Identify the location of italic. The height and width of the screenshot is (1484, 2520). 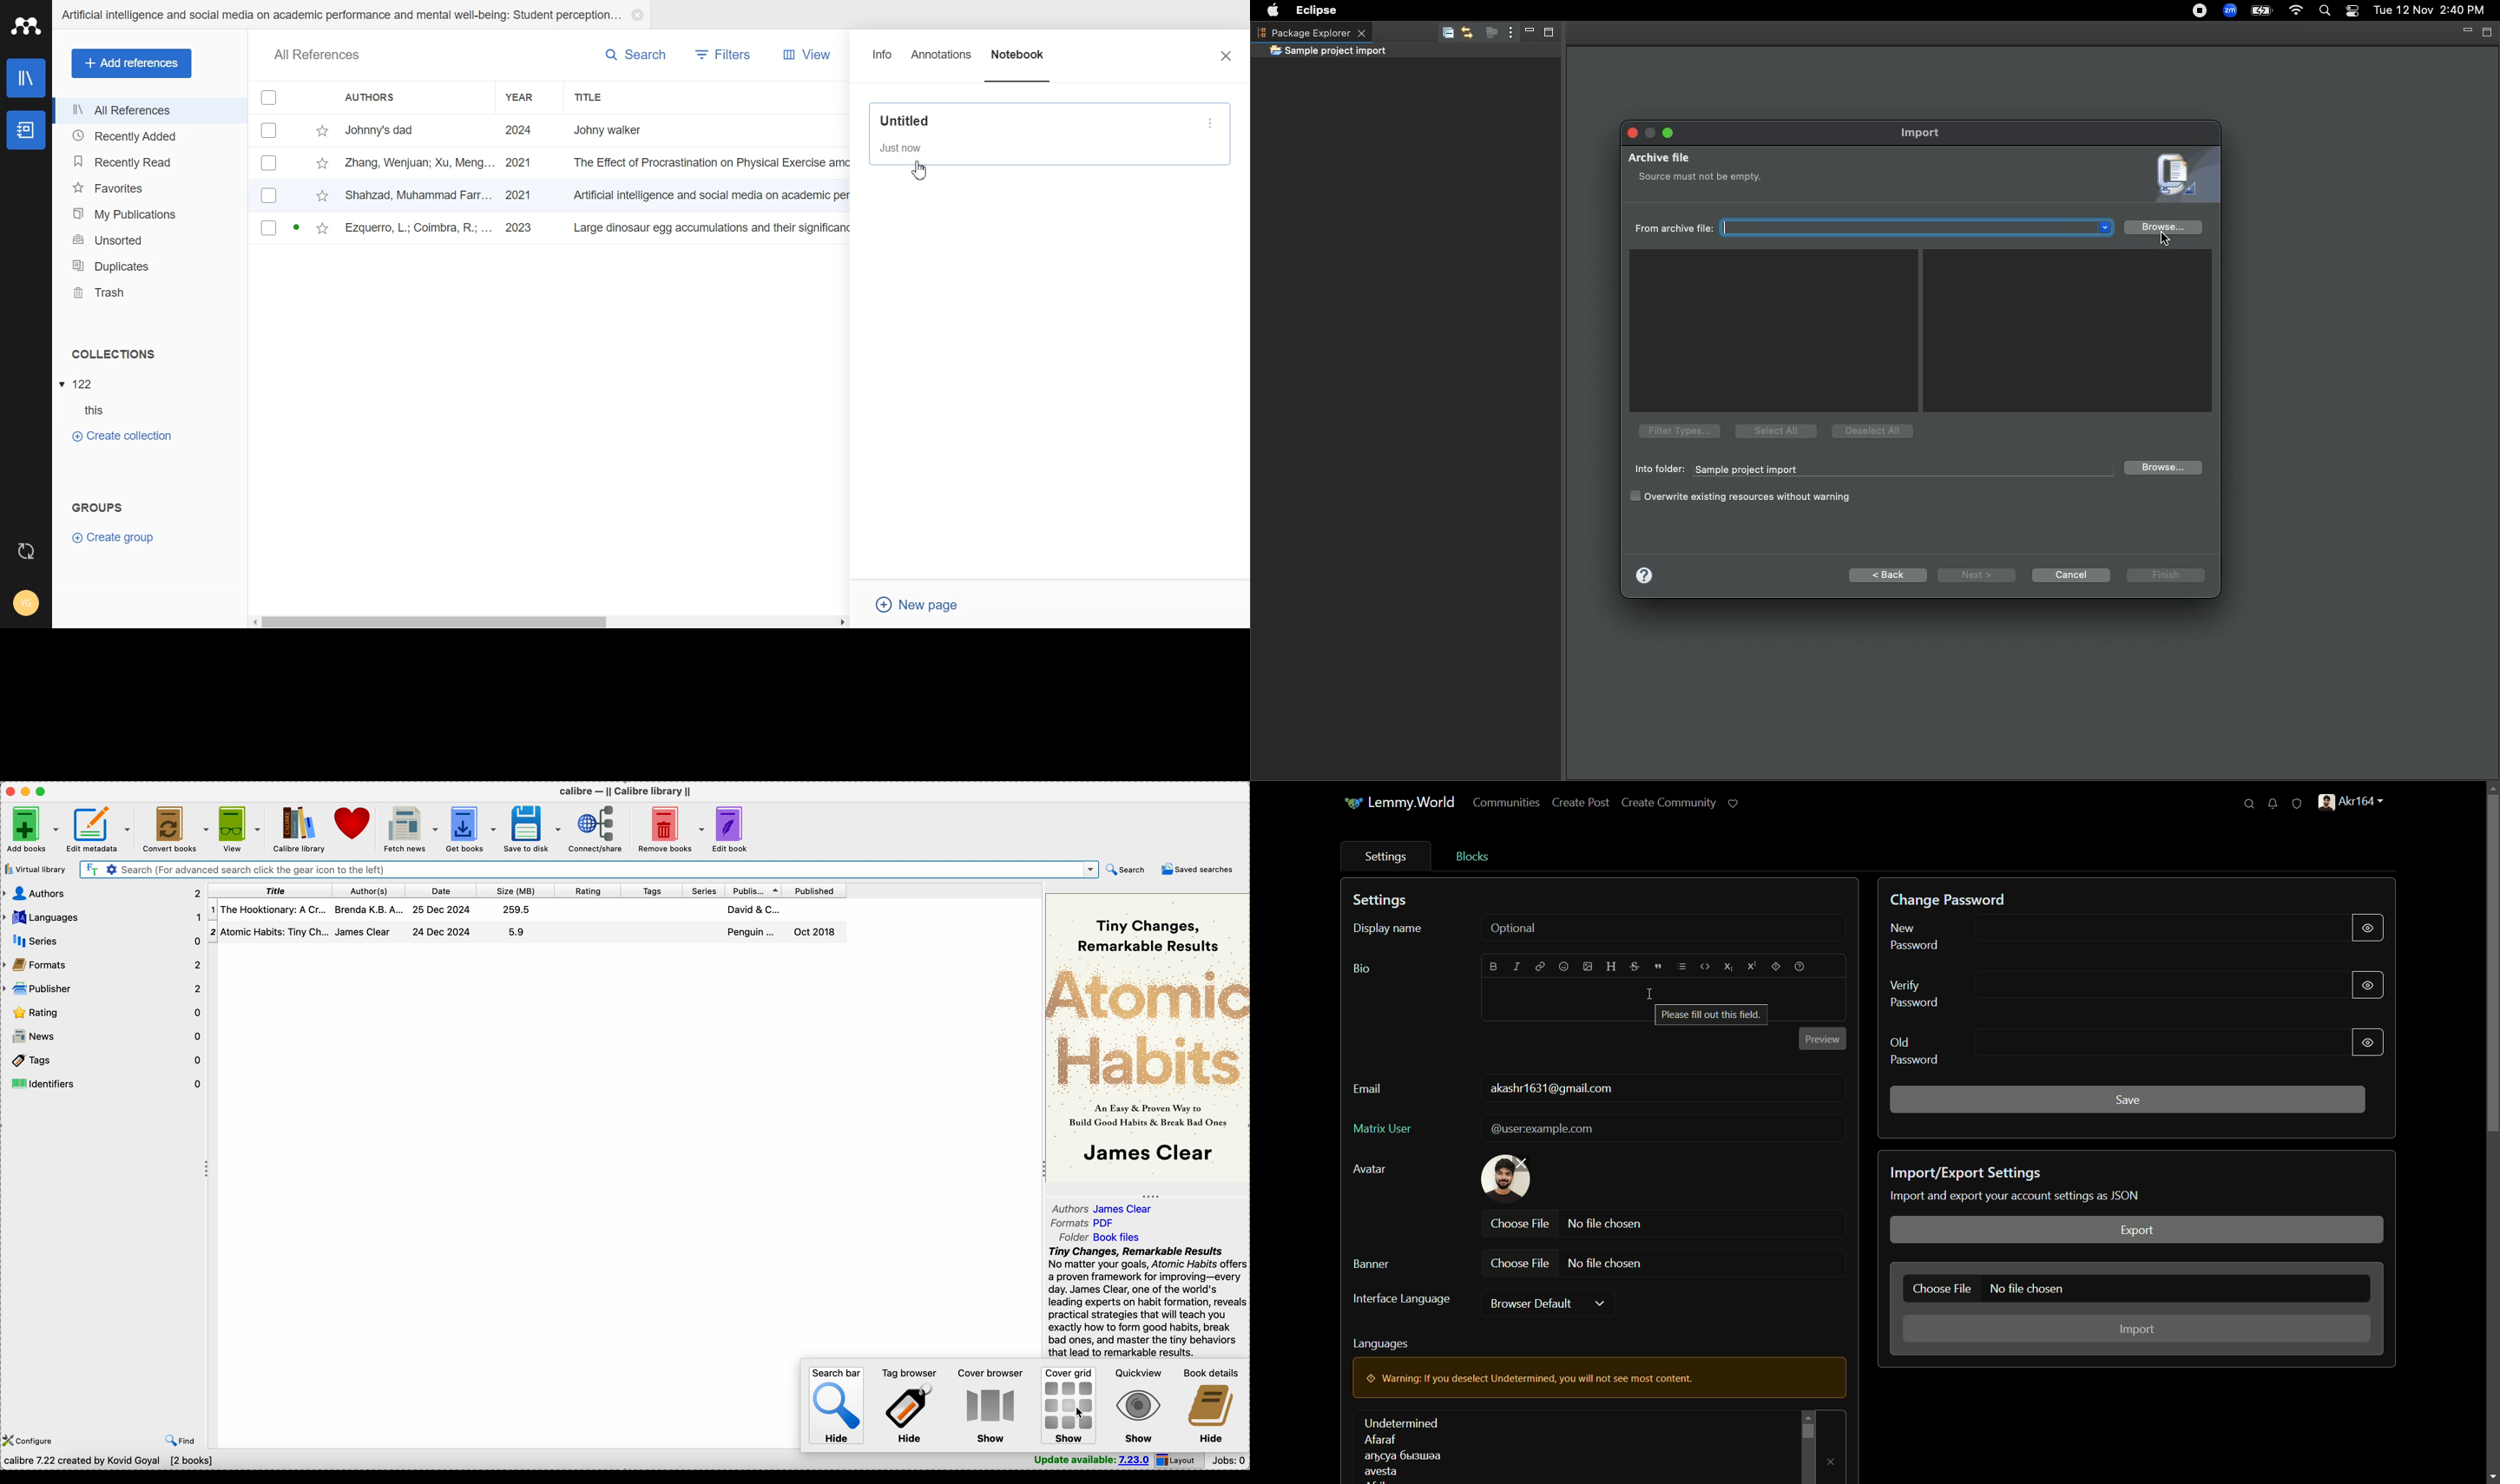
(1516, 967).